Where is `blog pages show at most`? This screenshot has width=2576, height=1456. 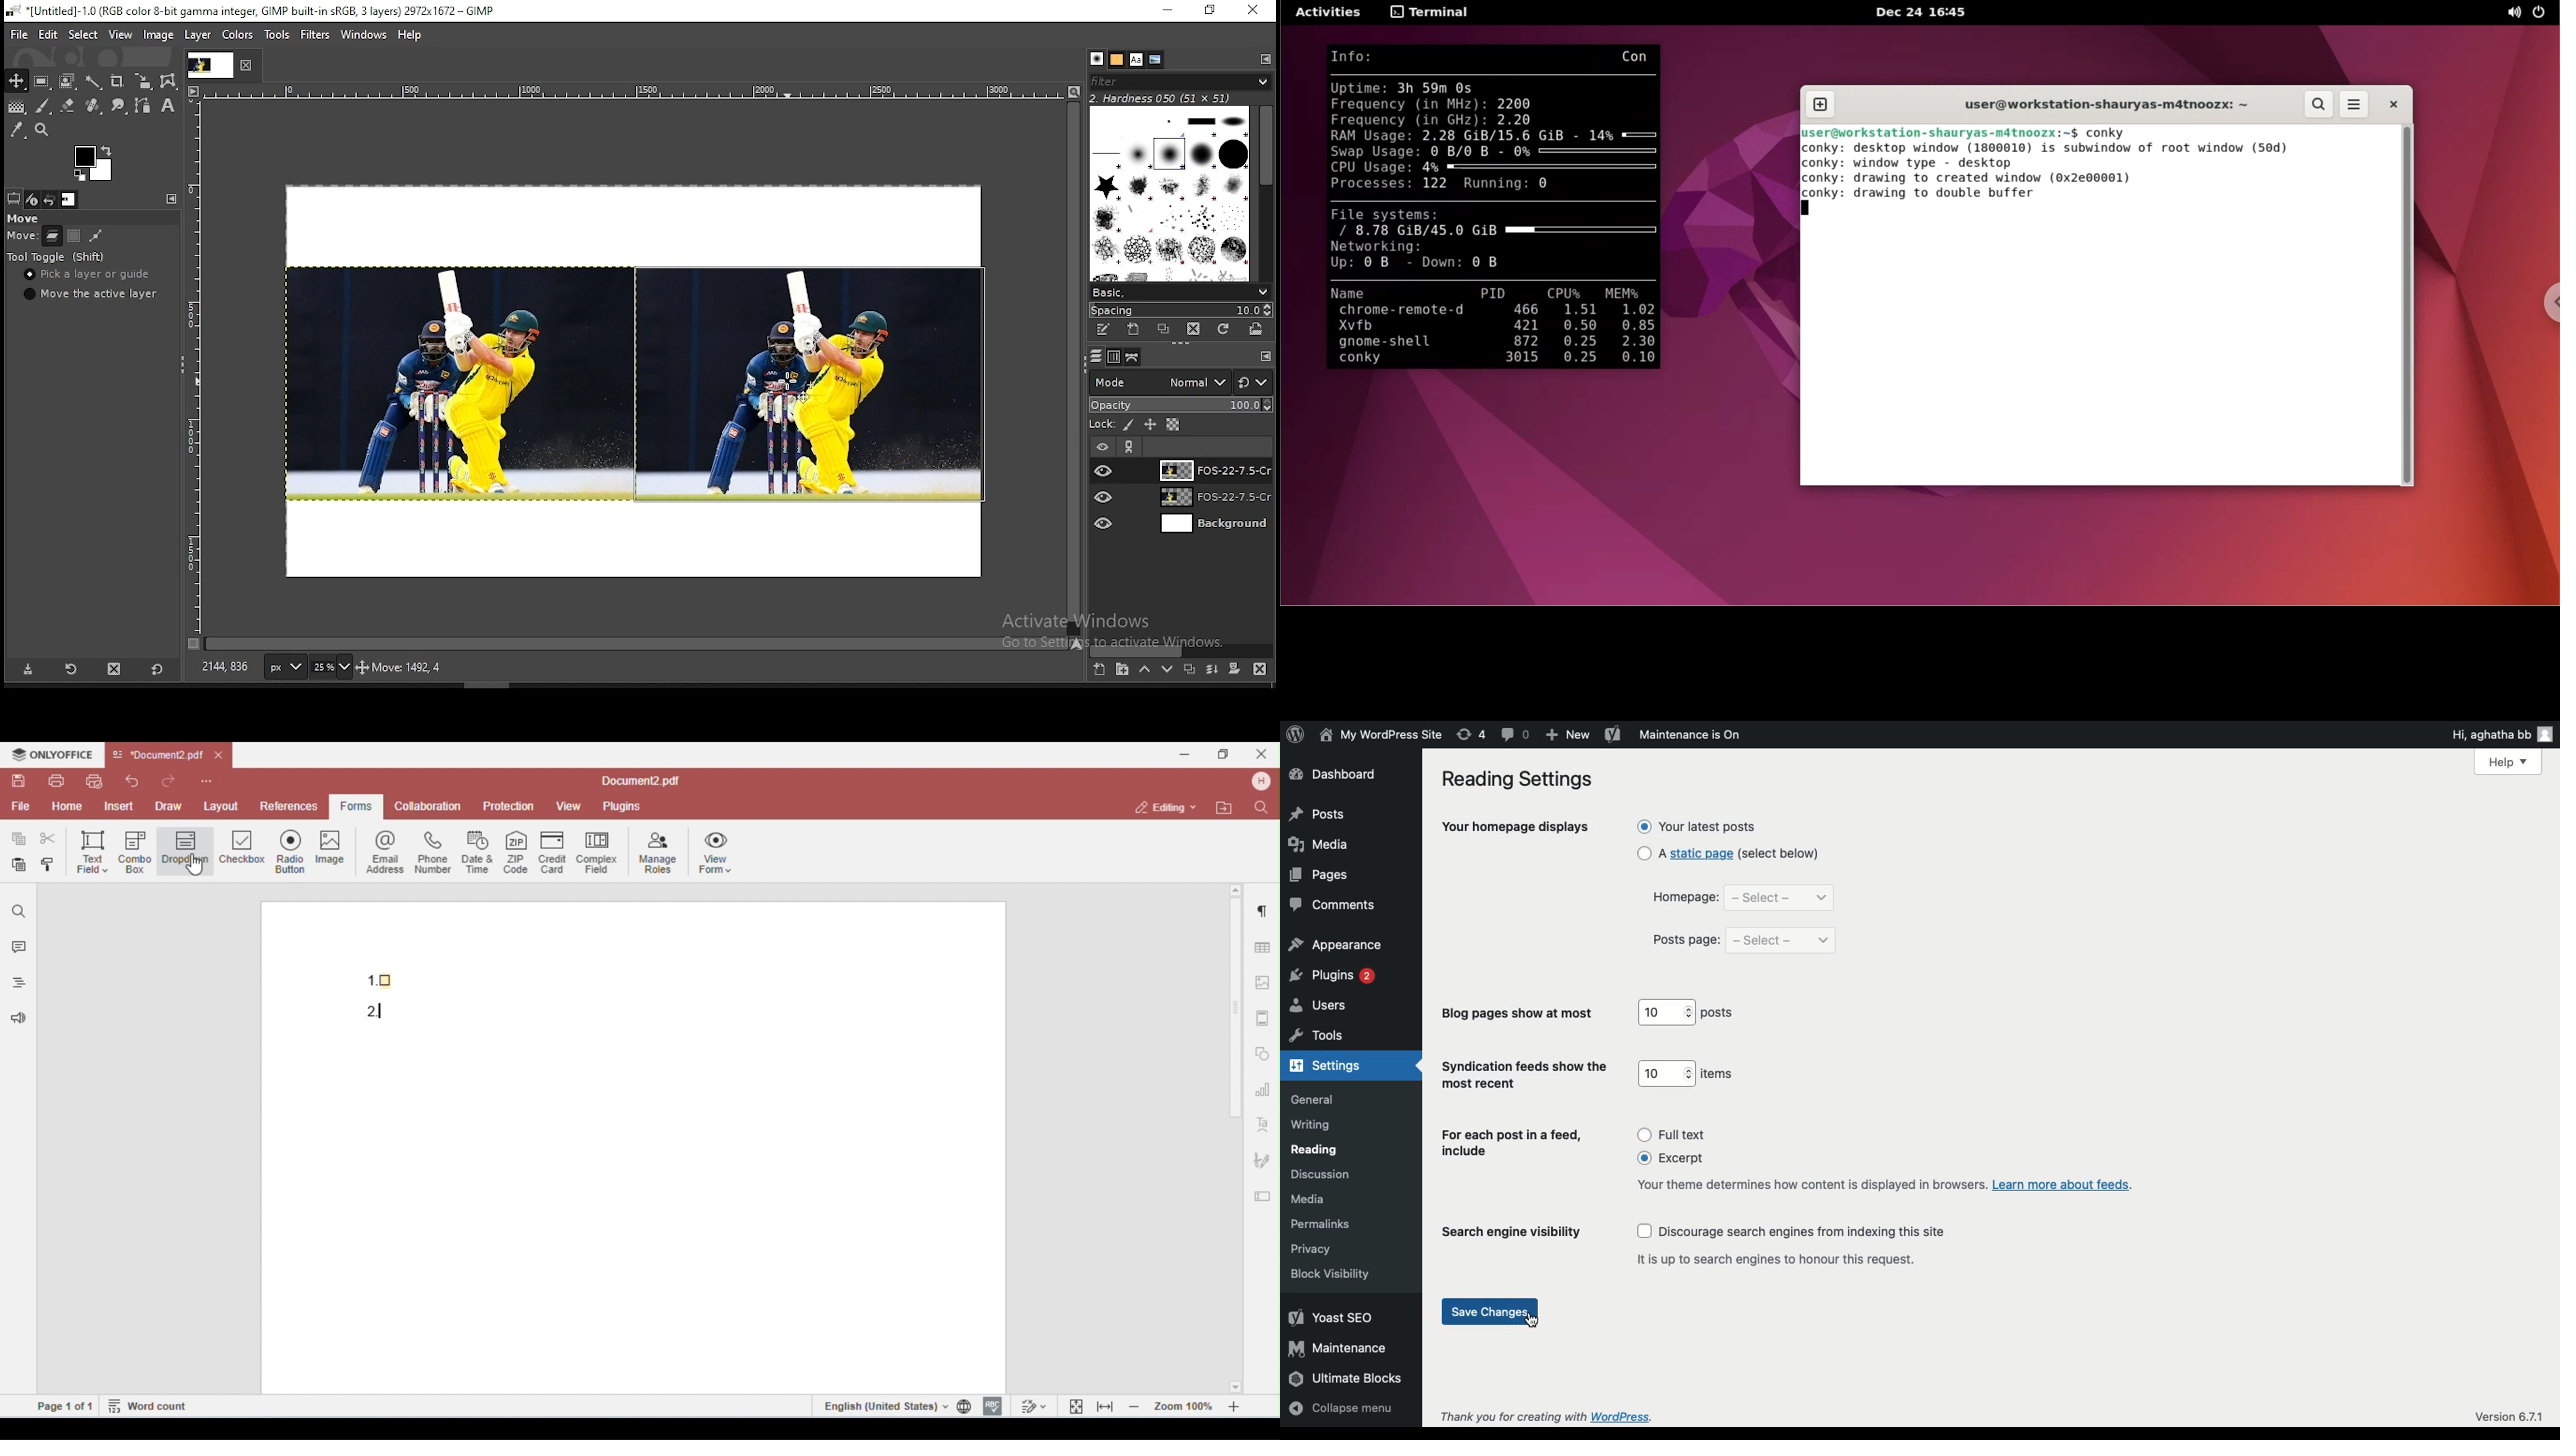
blog pages show at most is located at coordinates (1519, 1014).